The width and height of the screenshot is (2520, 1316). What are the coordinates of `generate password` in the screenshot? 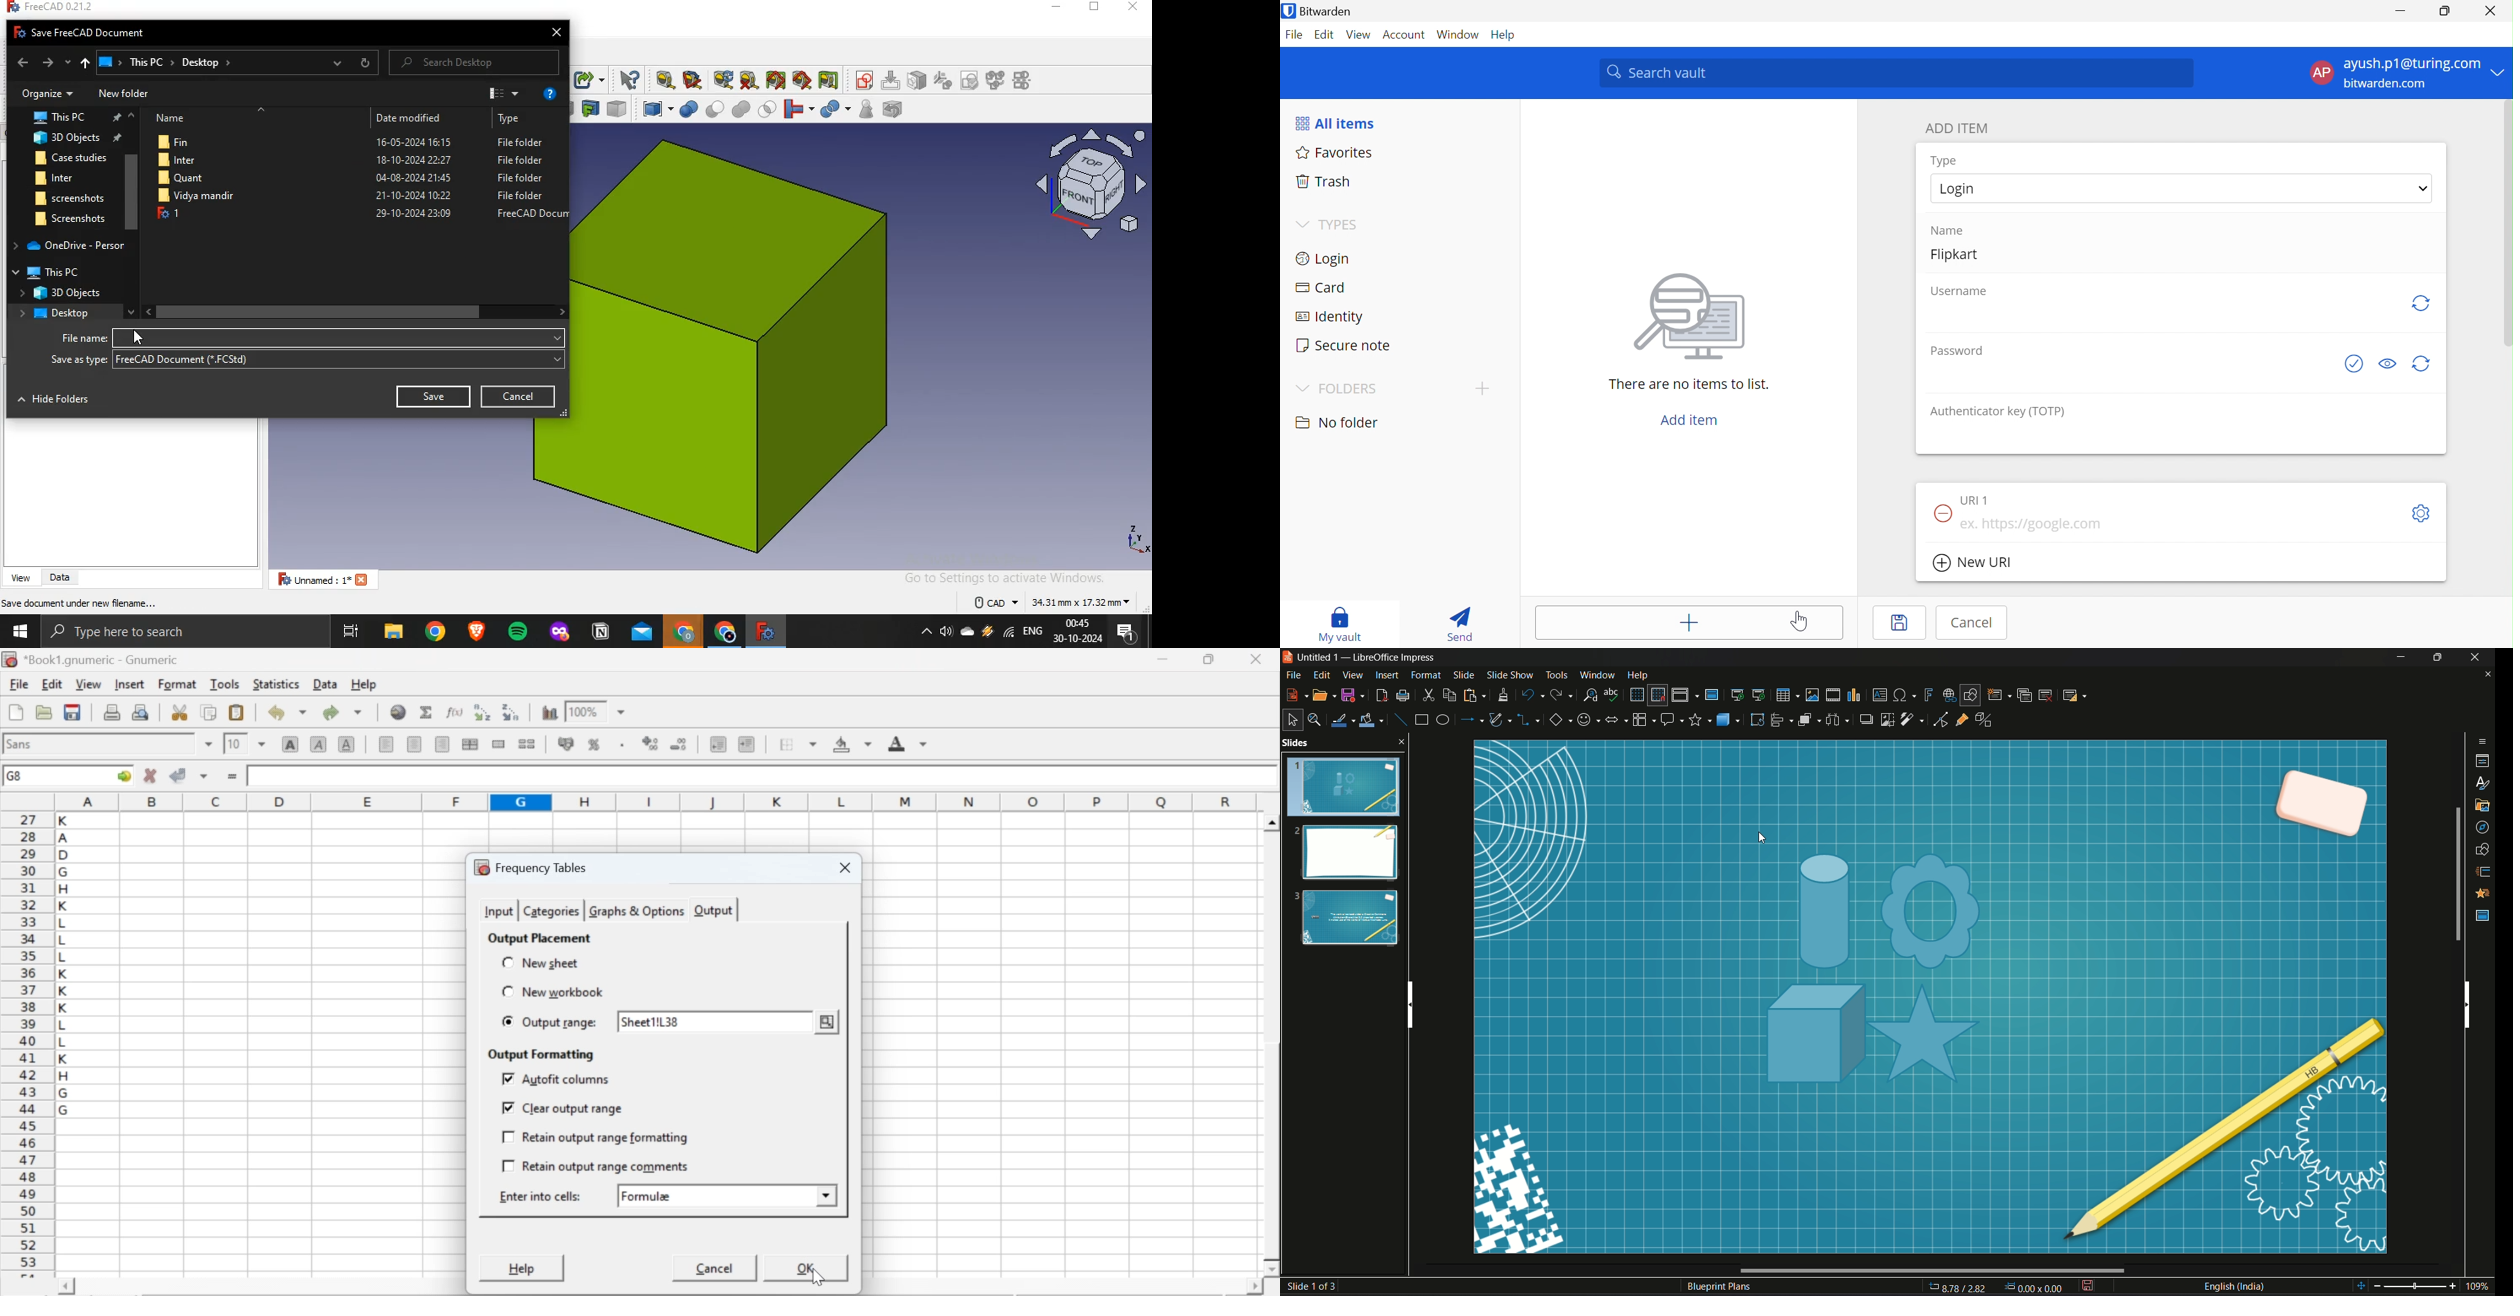 It's located at (2422, 364).